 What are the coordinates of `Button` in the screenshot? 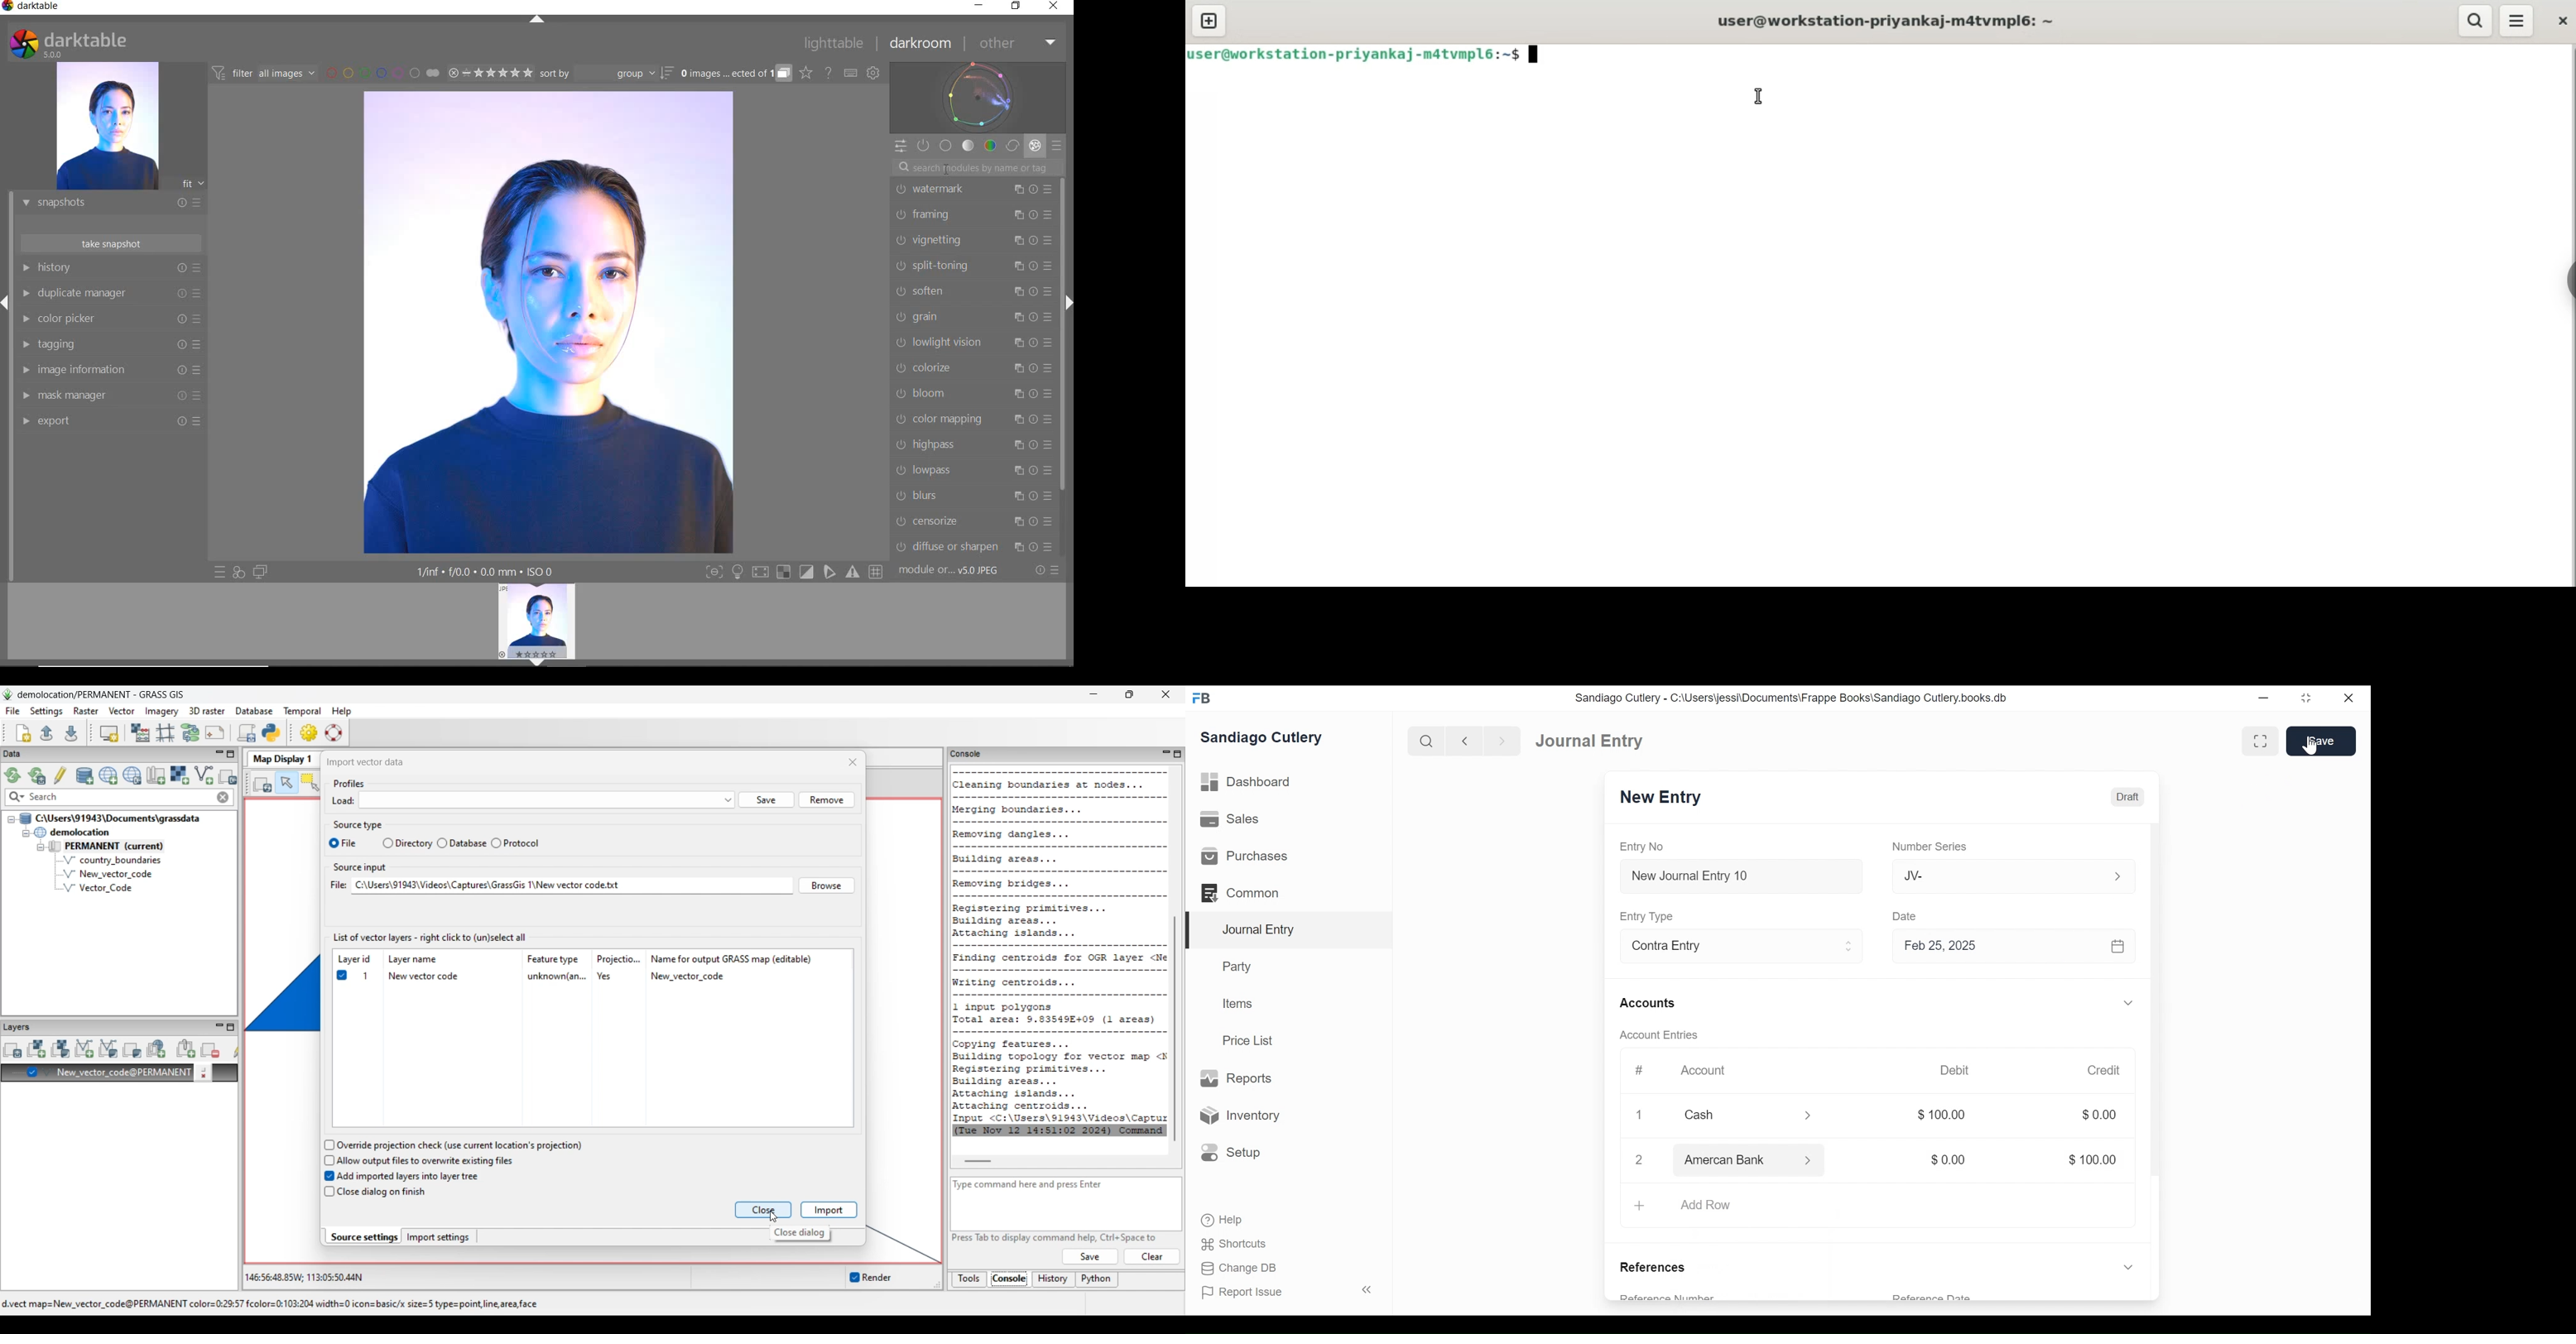 It's located at (760, 574).